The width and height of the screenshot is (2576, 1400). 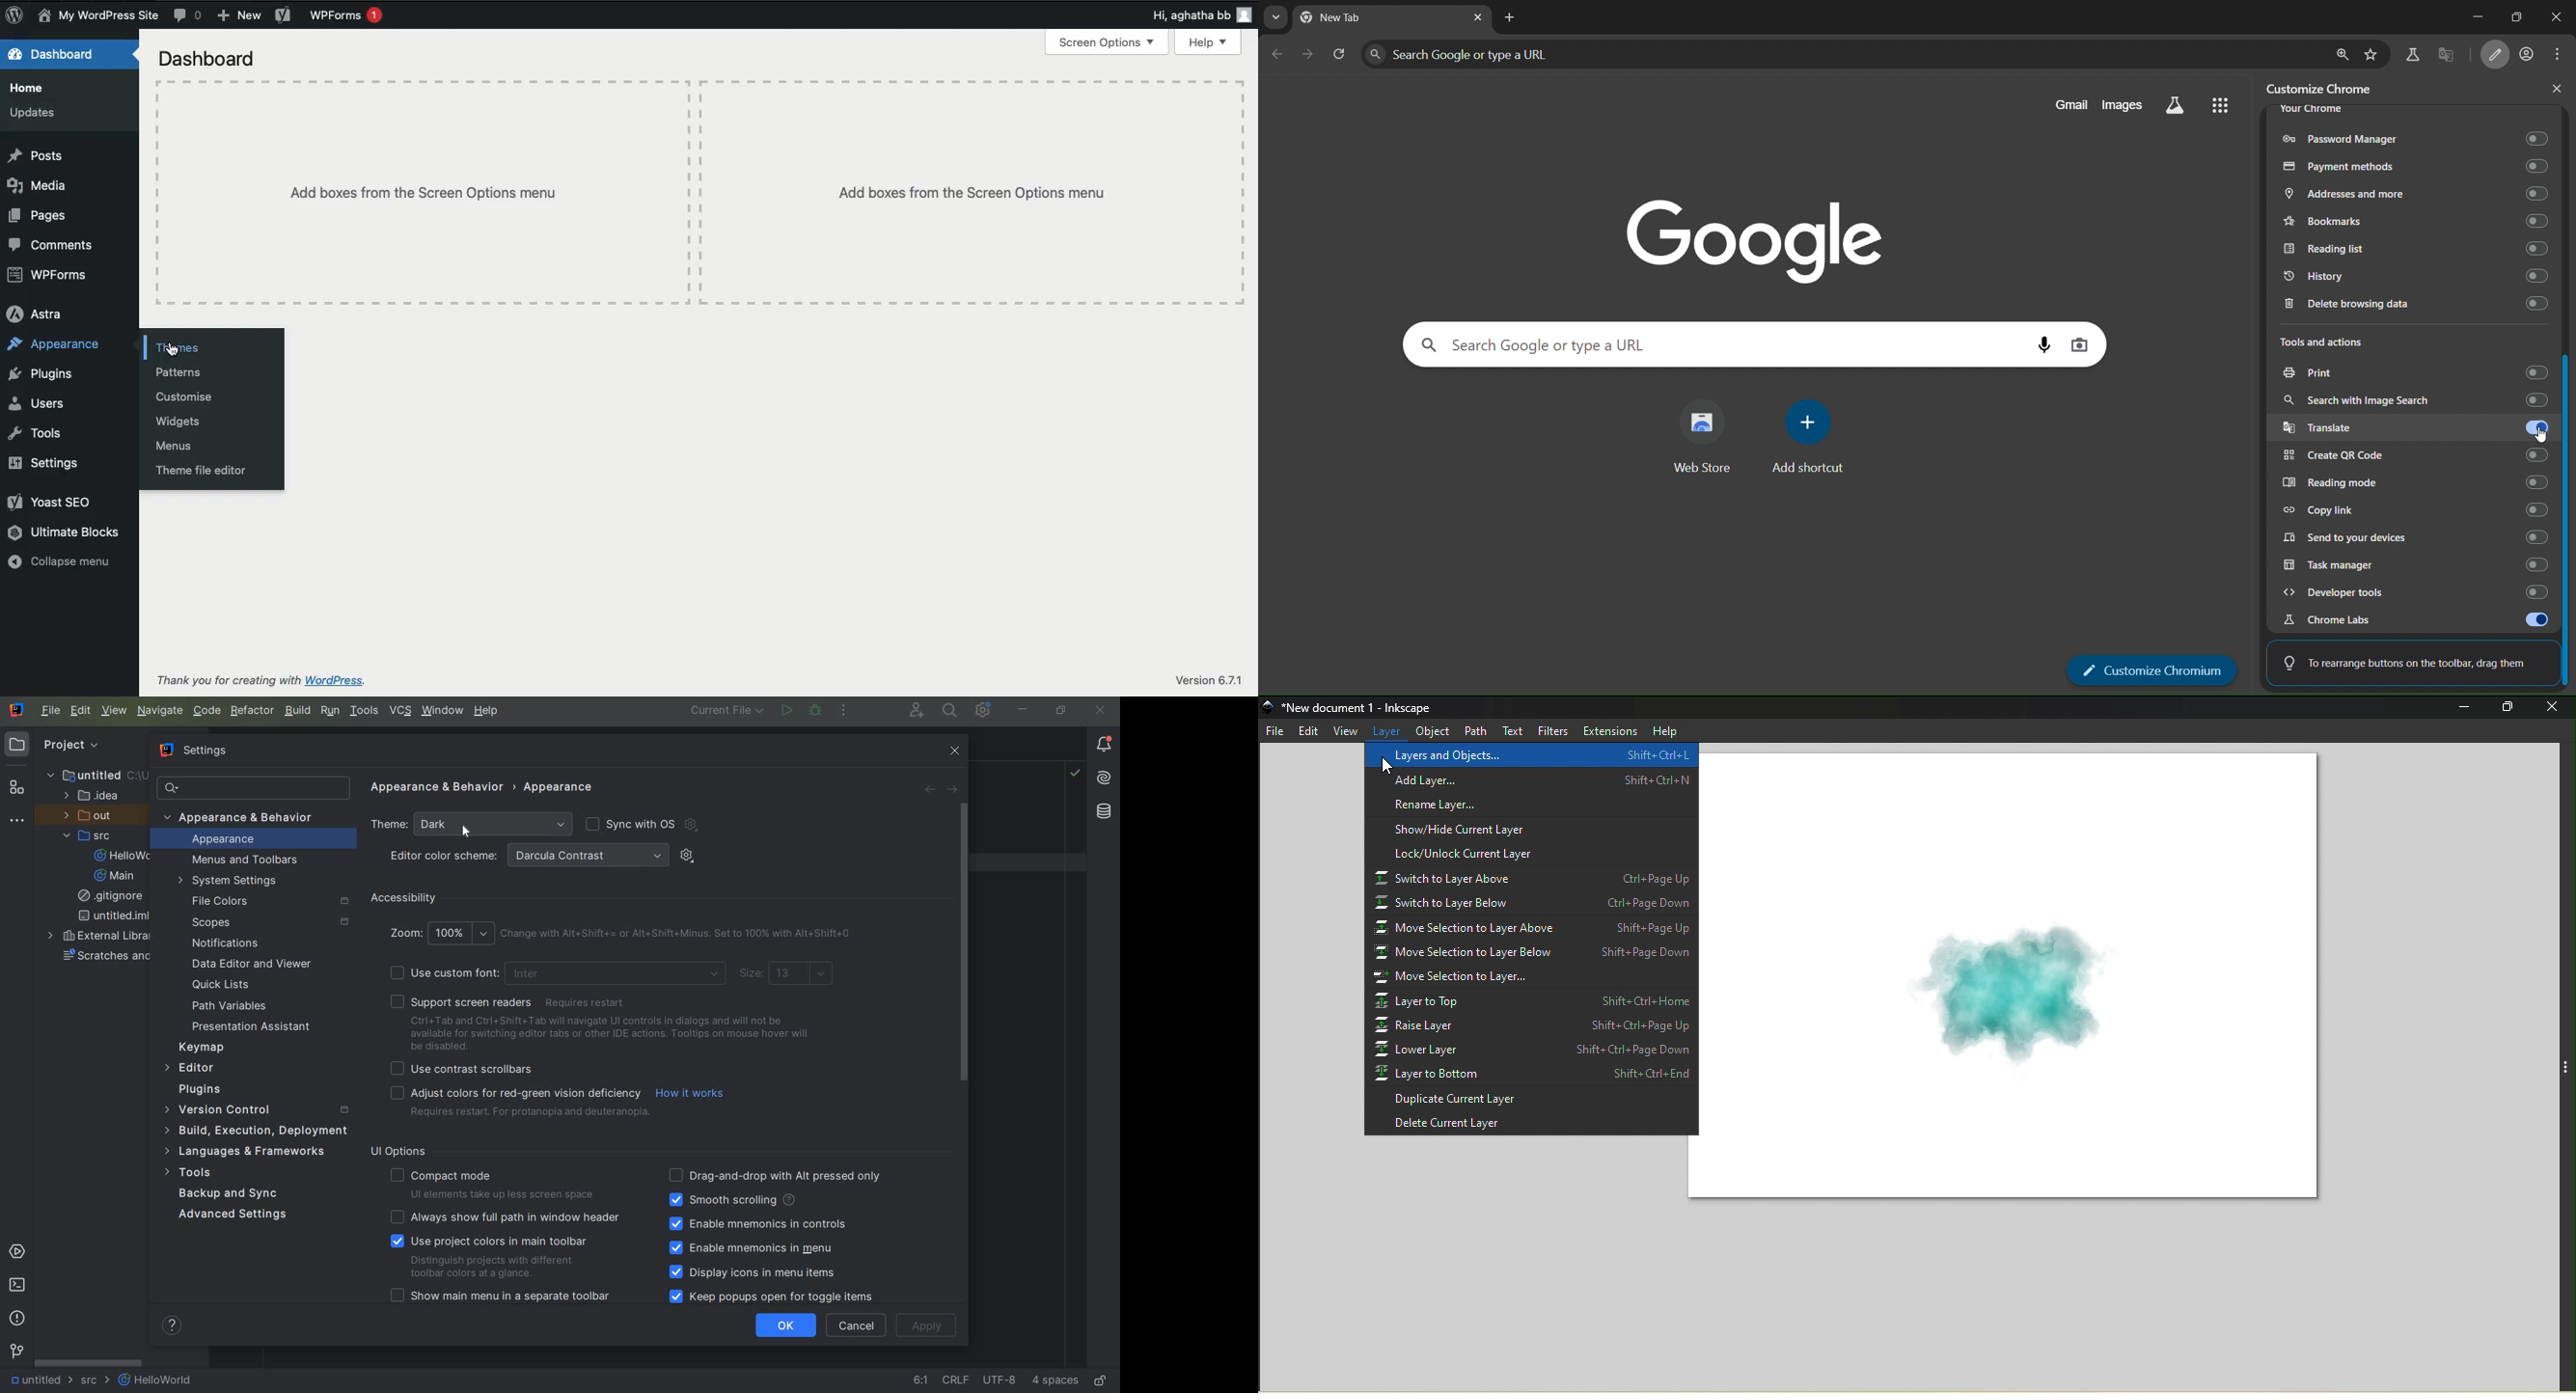 What do you see at coordinates (1359, 707) in the screenshot?
I see ` *New document 1 - Inkscape` at bounding box center [1359, 707].